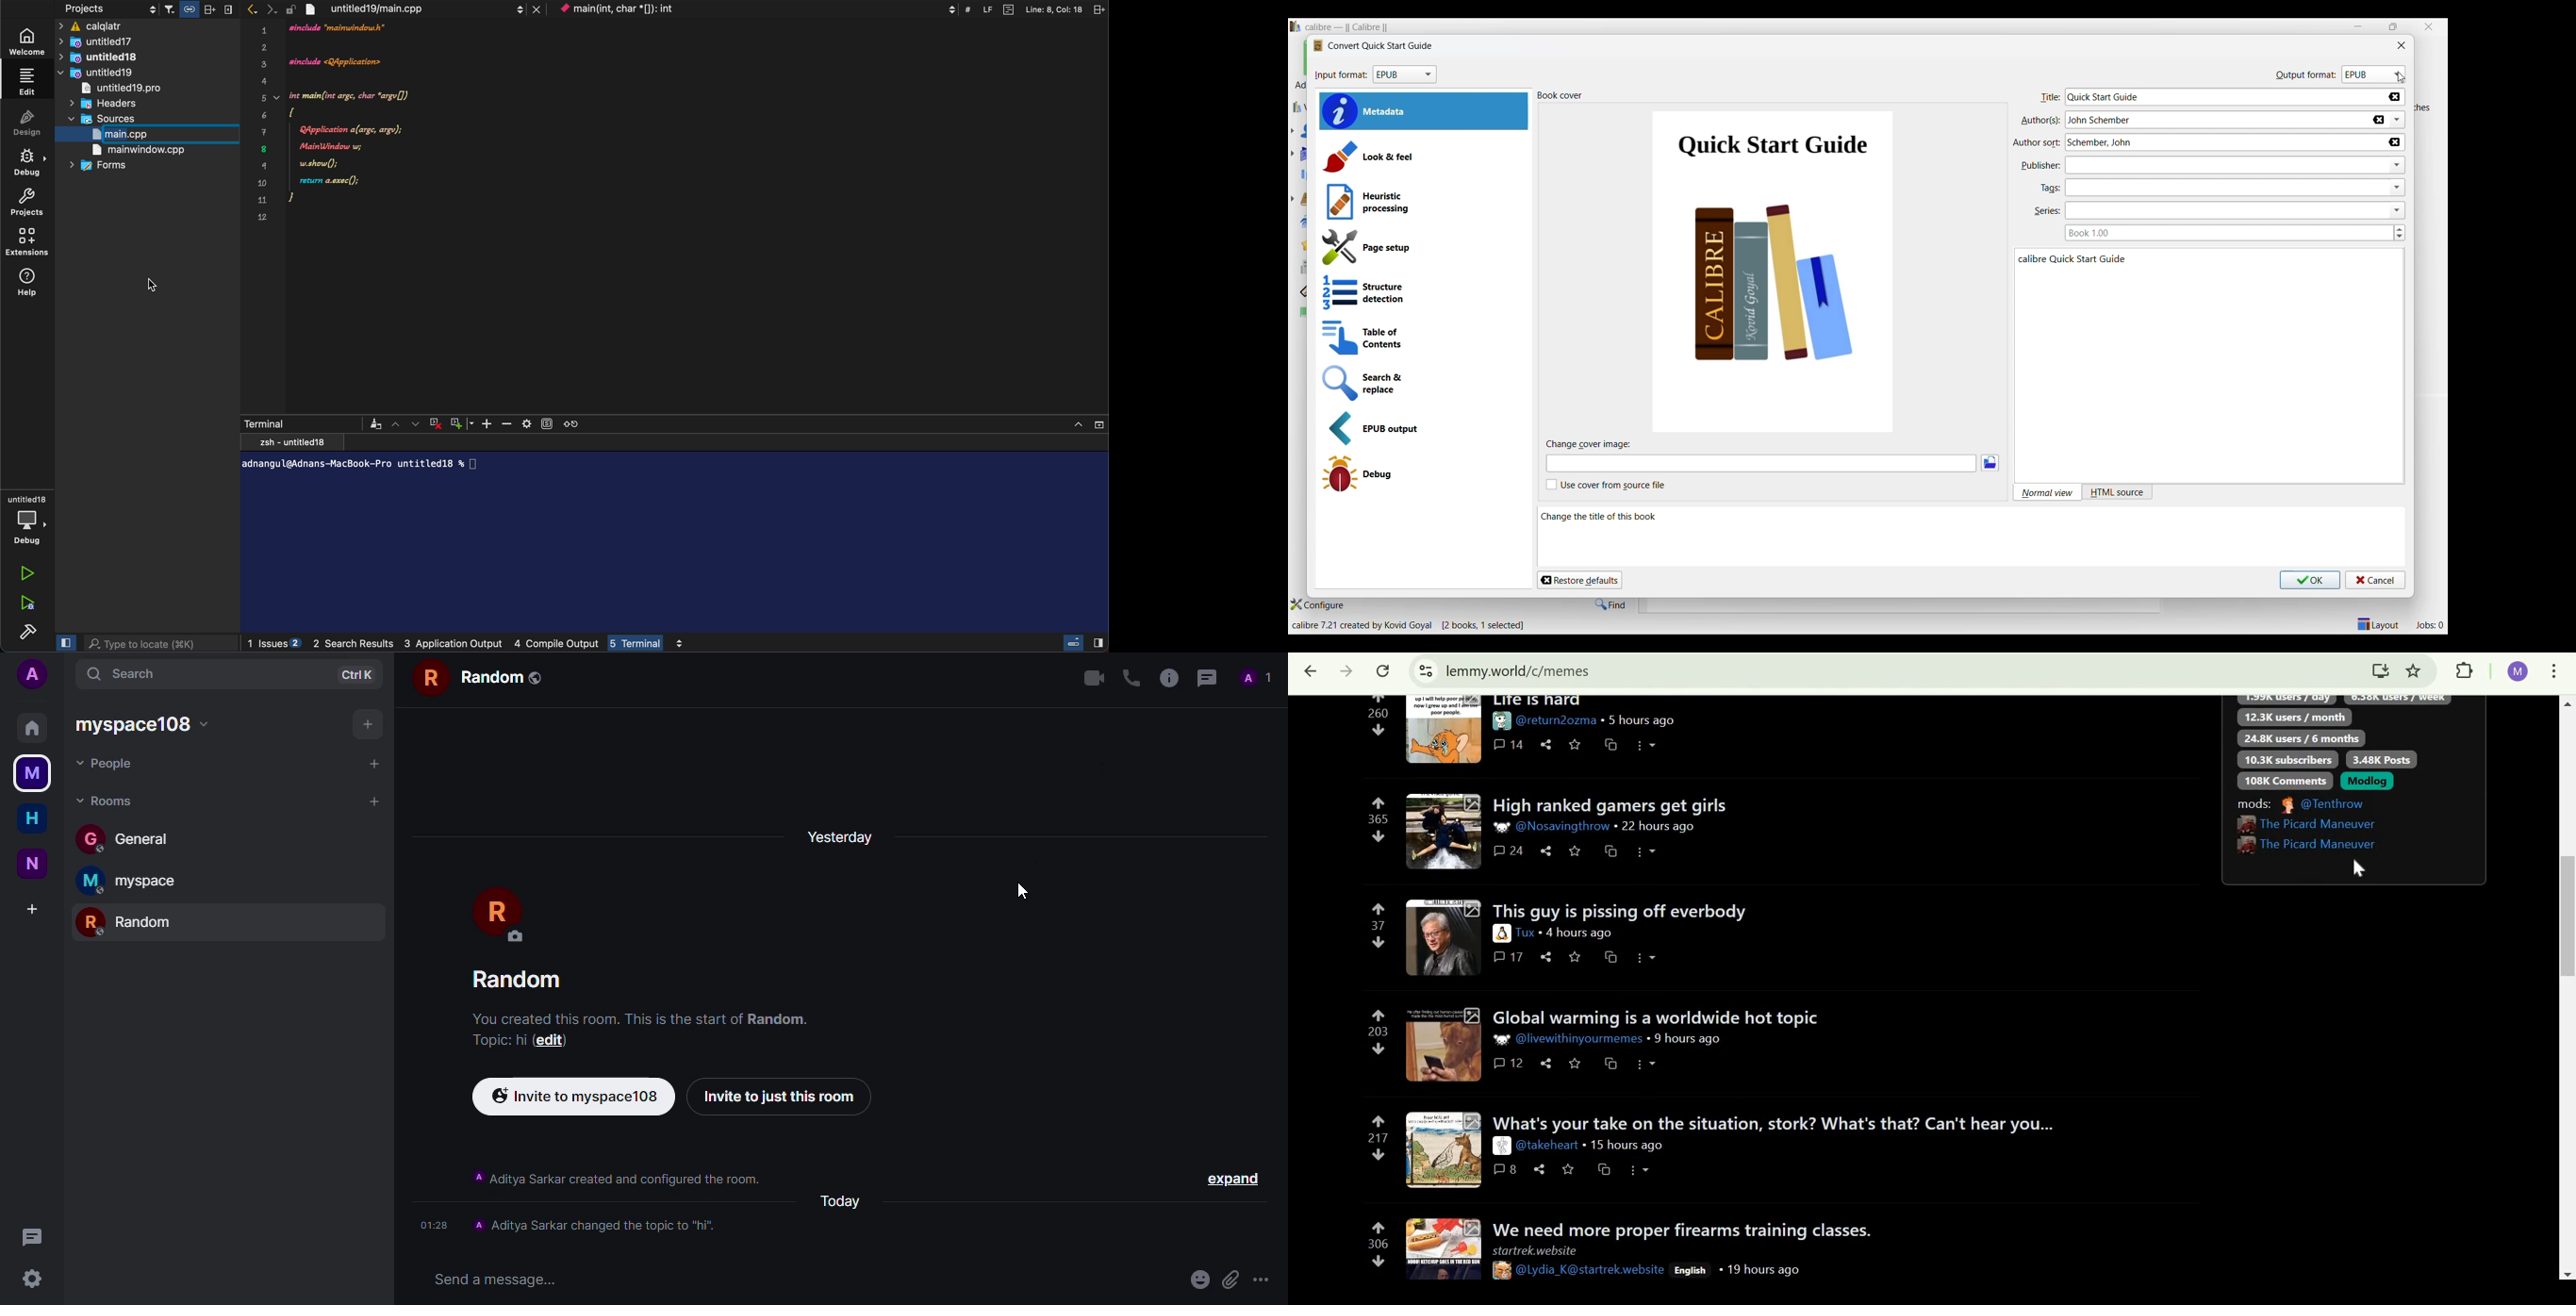  What do you see at coordinates (1501, 828) in the screenshot?
I see `picture` at bounding box center [1501, 828].